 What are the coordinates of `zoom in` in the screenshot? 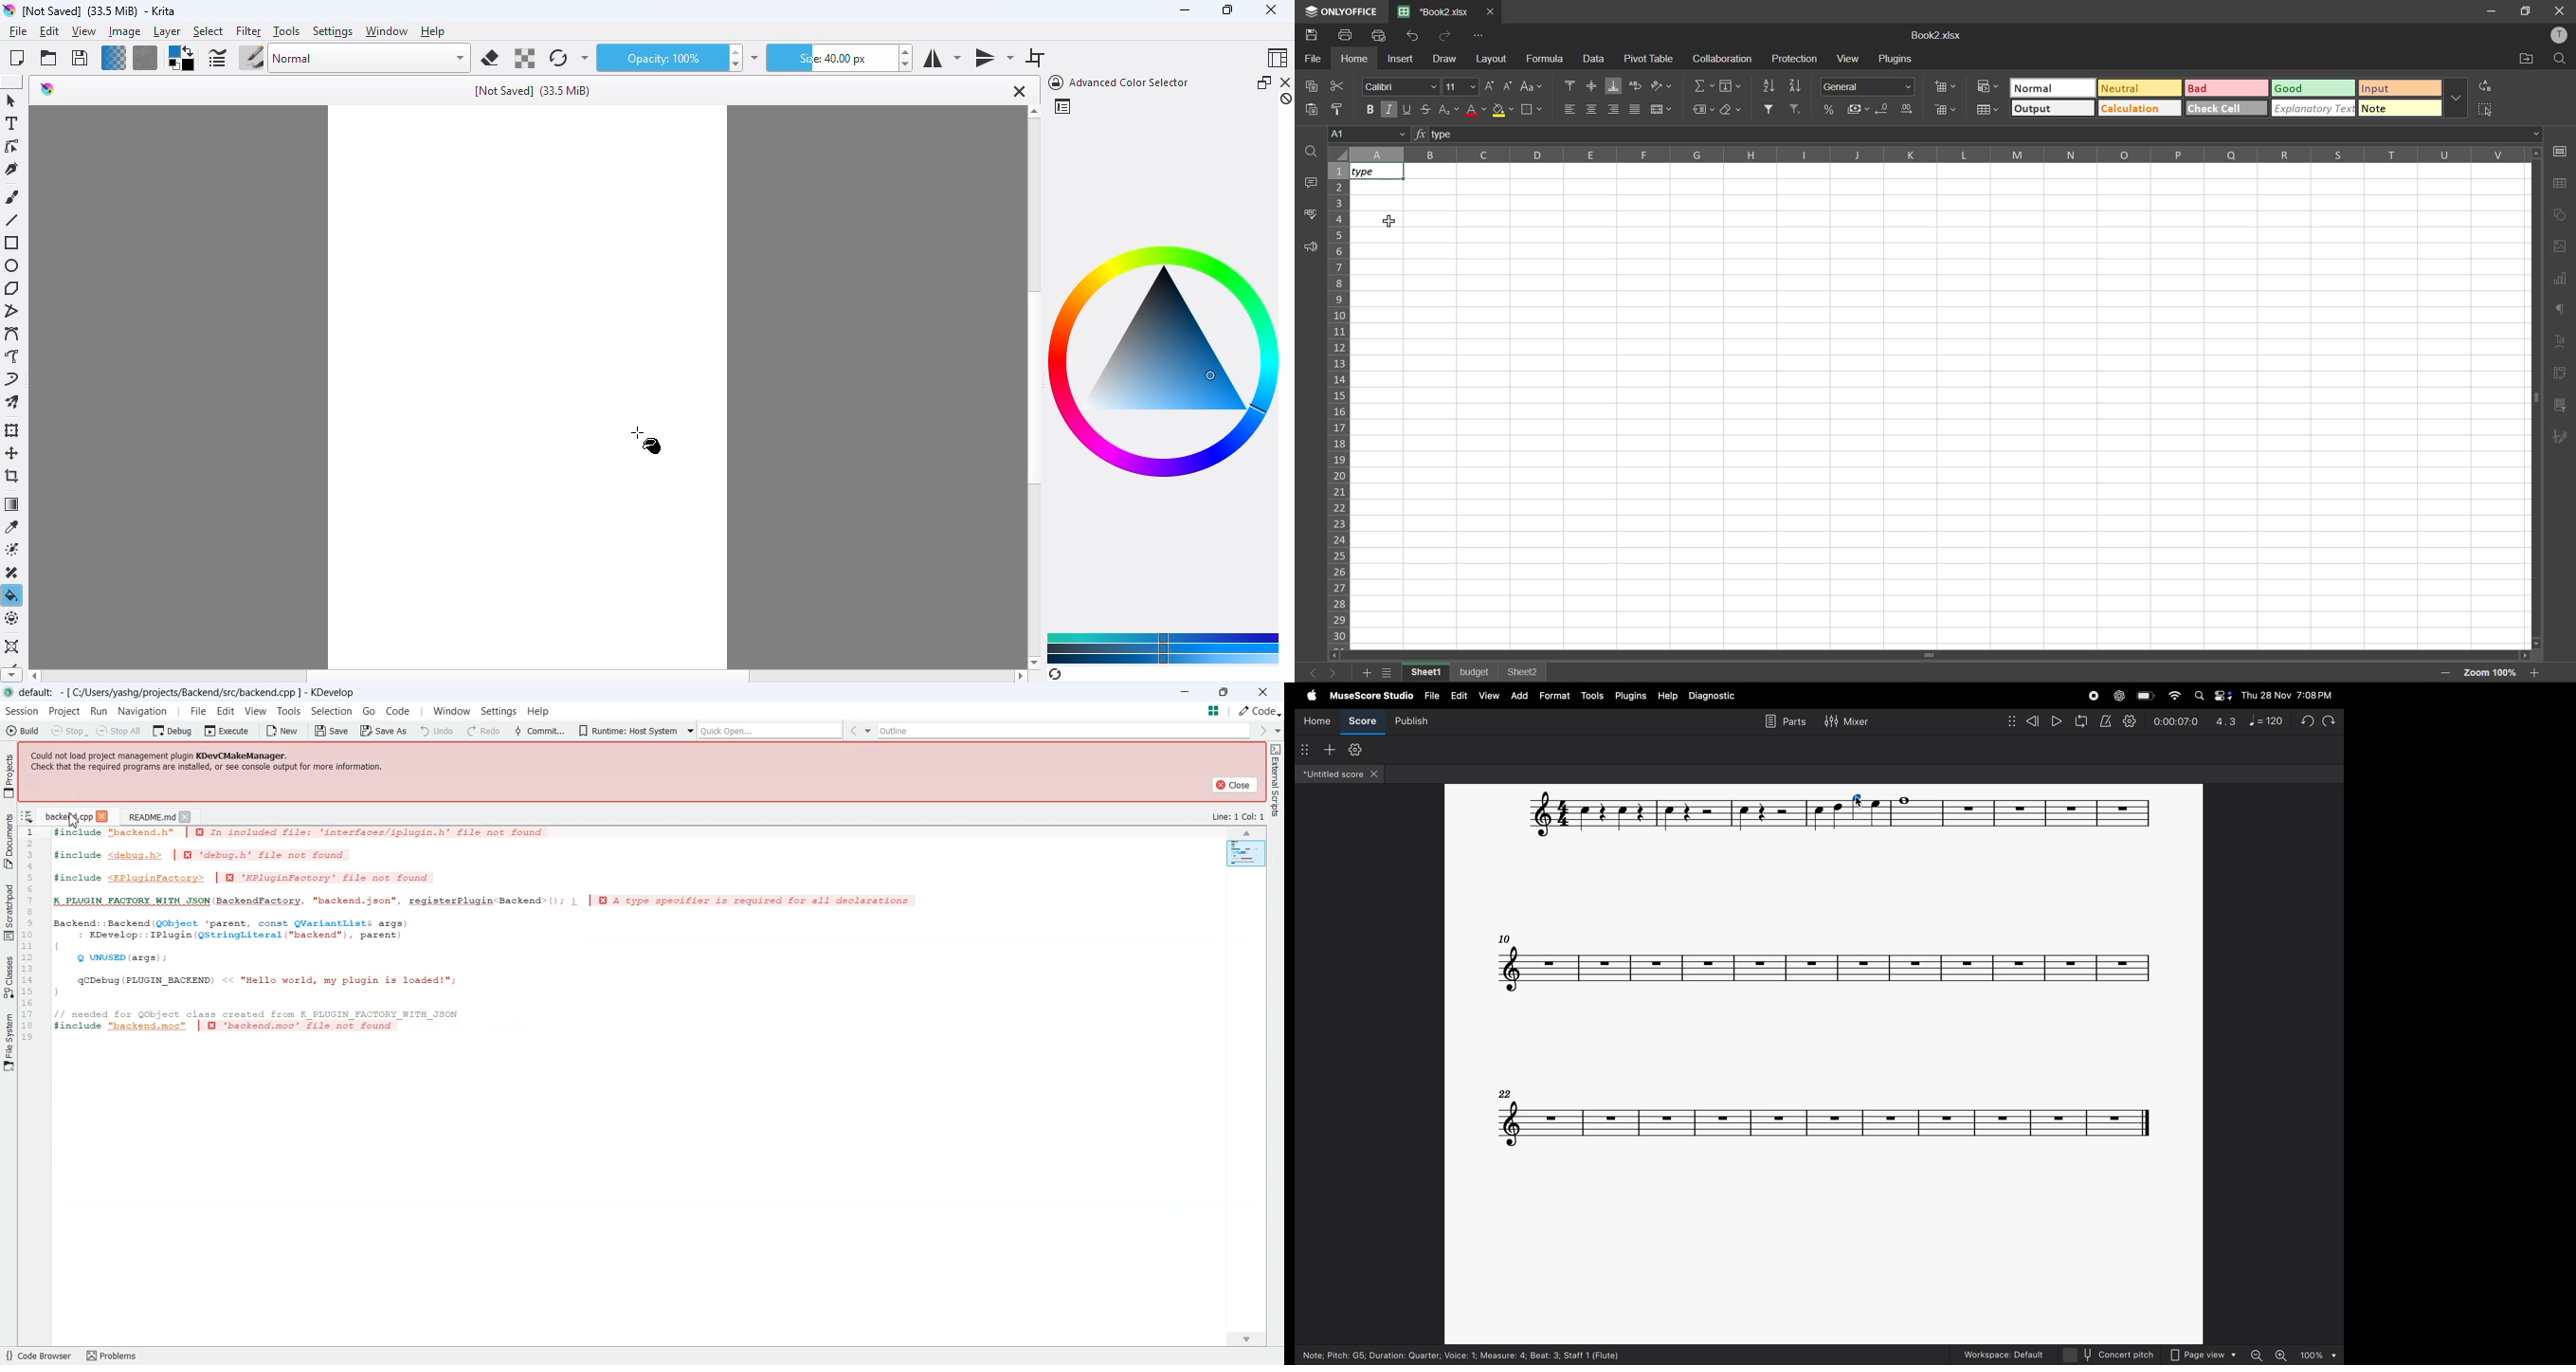 It's located at (2442, 673).